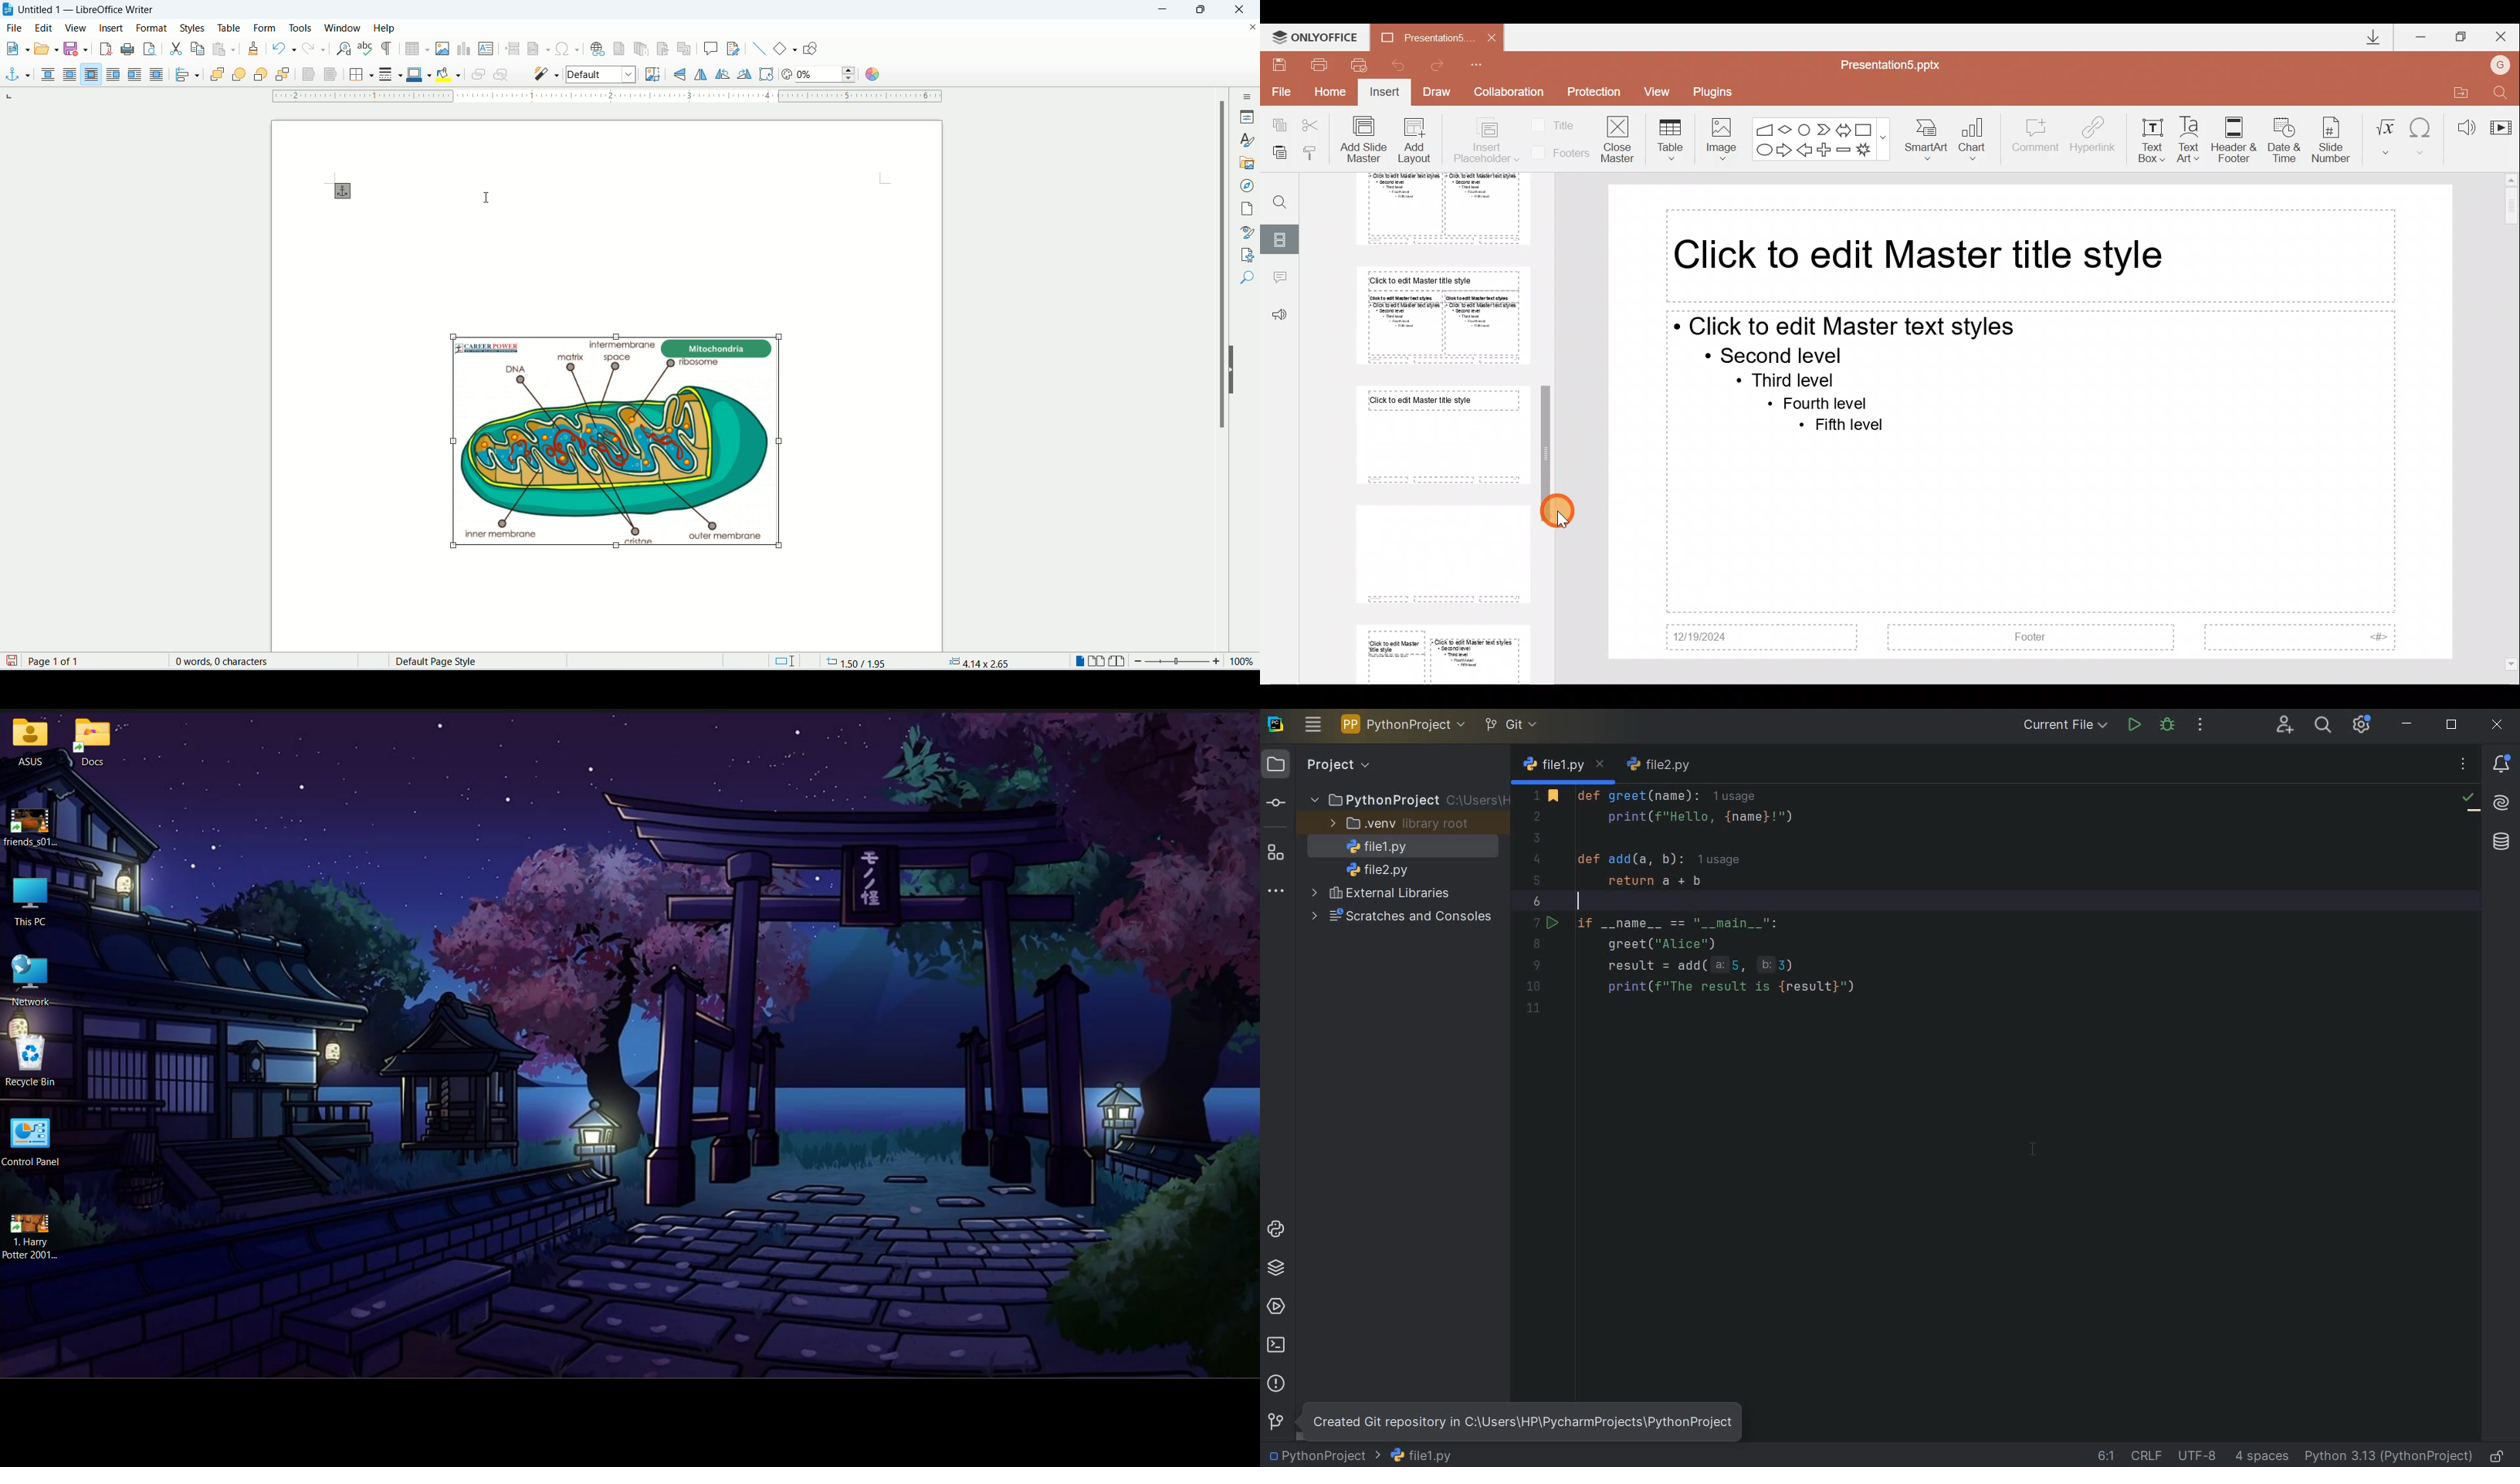 The height and width of the screenshot is (1484, 2520). Describe the element at coordinates (1441, 93) in the screenshot. I see `Draw` at that location.